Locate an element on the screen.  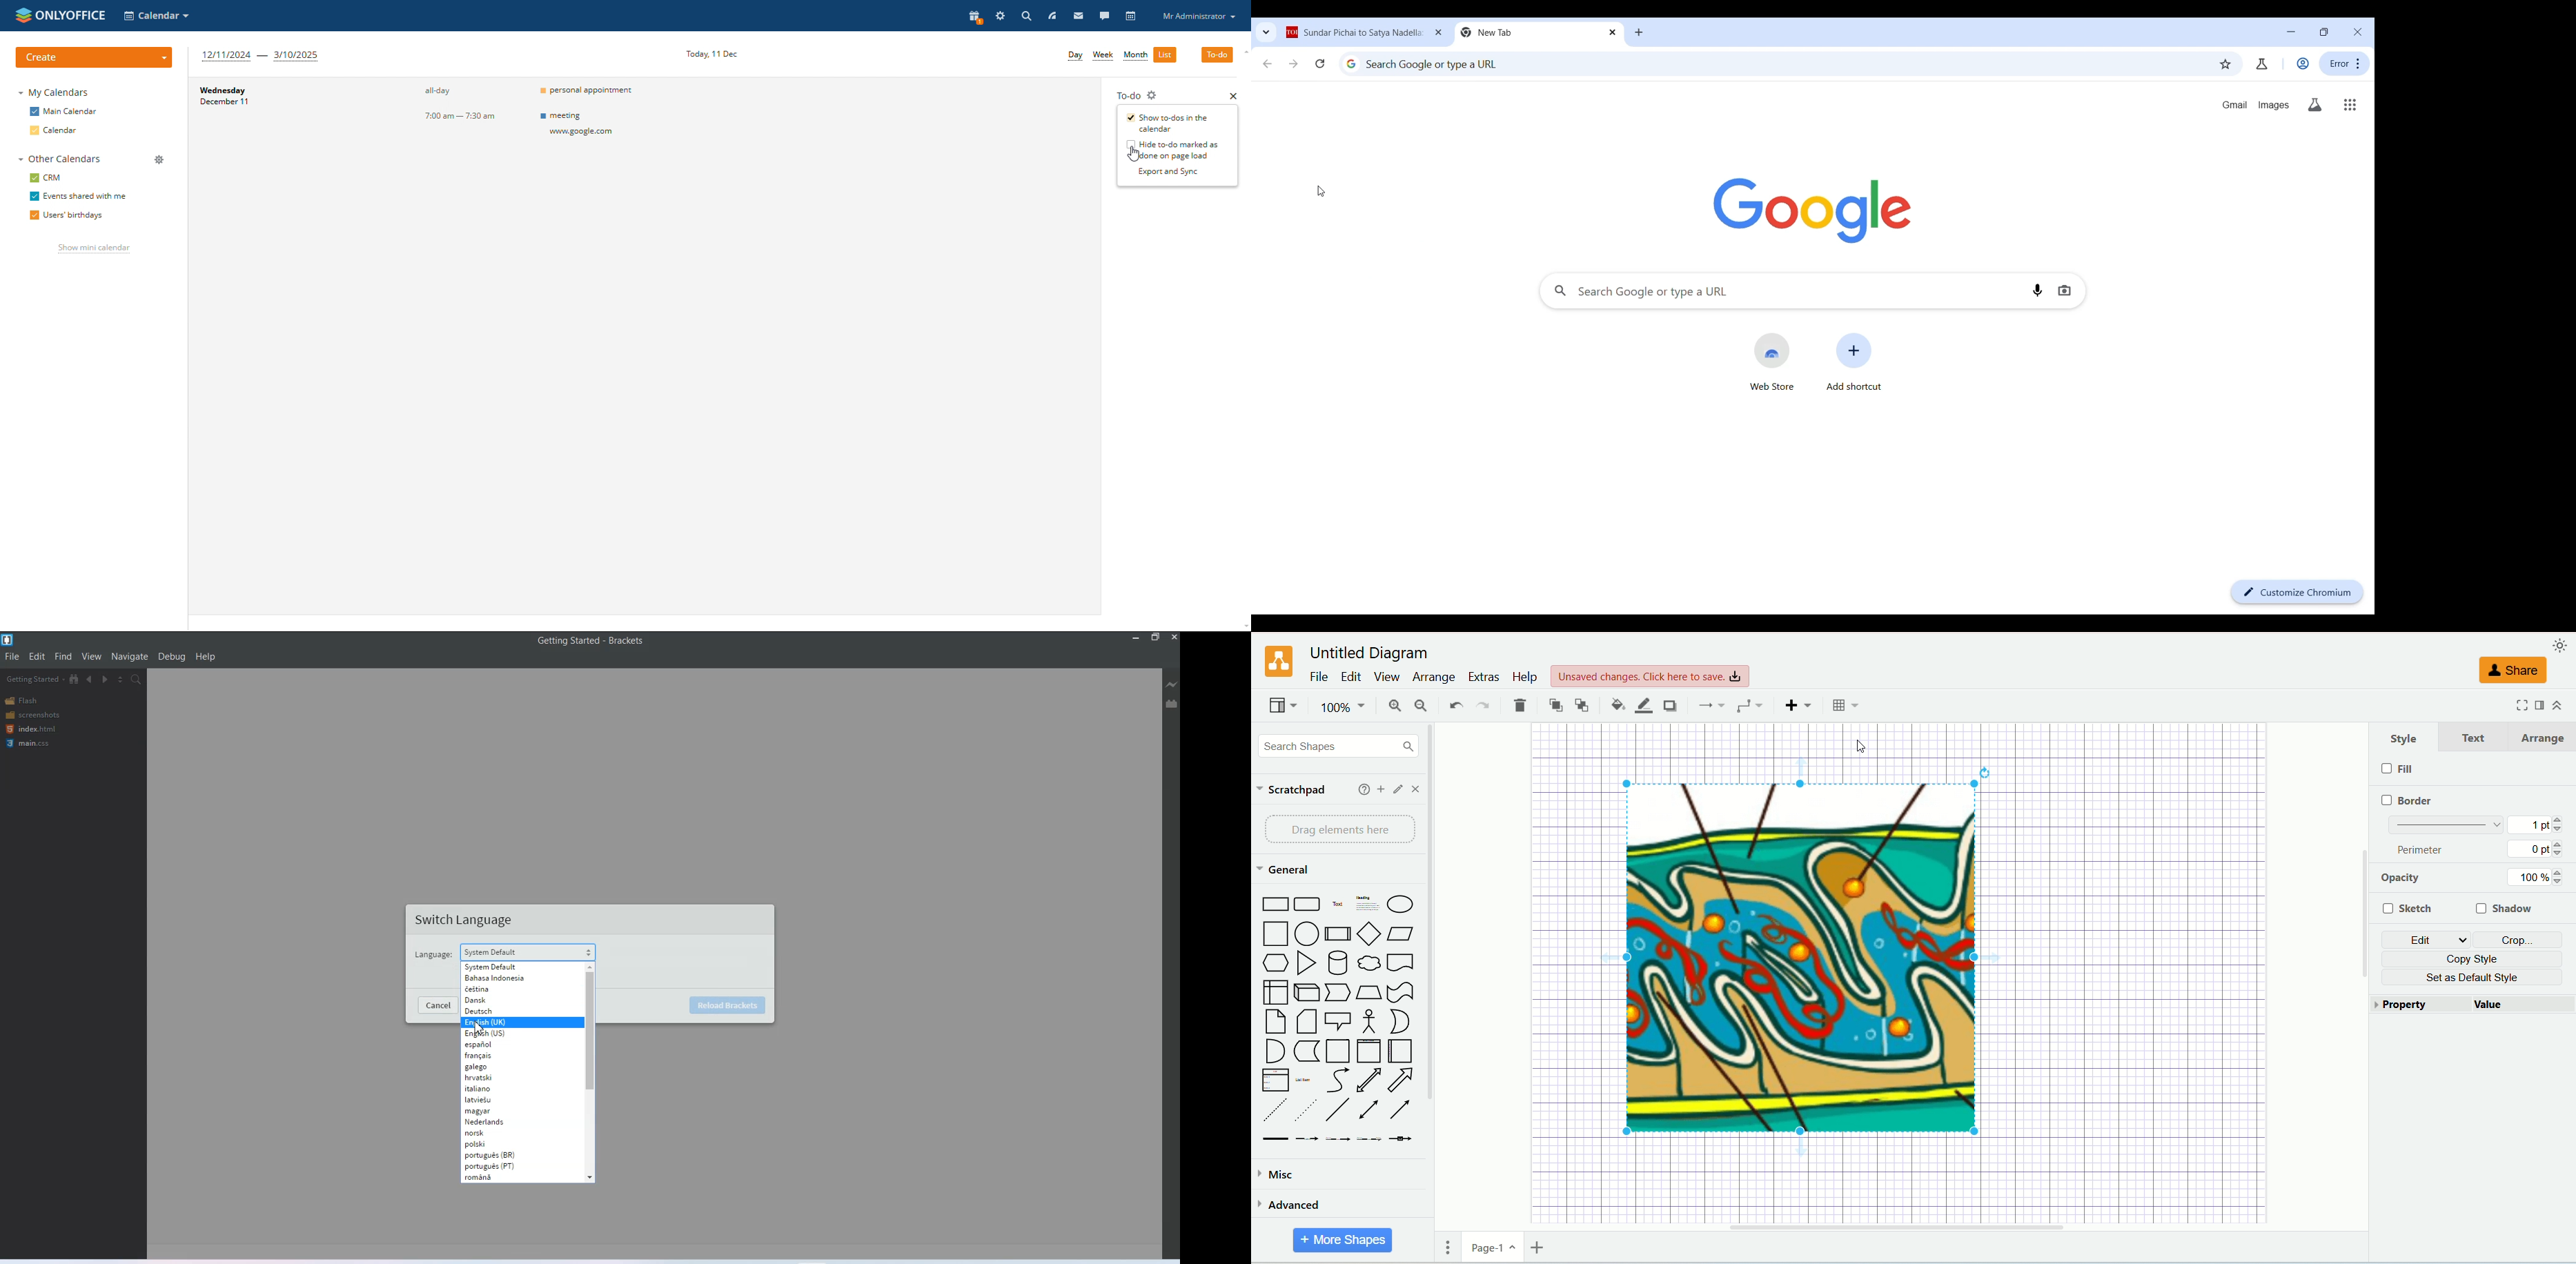
100% is located at coordinates (1344, 707).